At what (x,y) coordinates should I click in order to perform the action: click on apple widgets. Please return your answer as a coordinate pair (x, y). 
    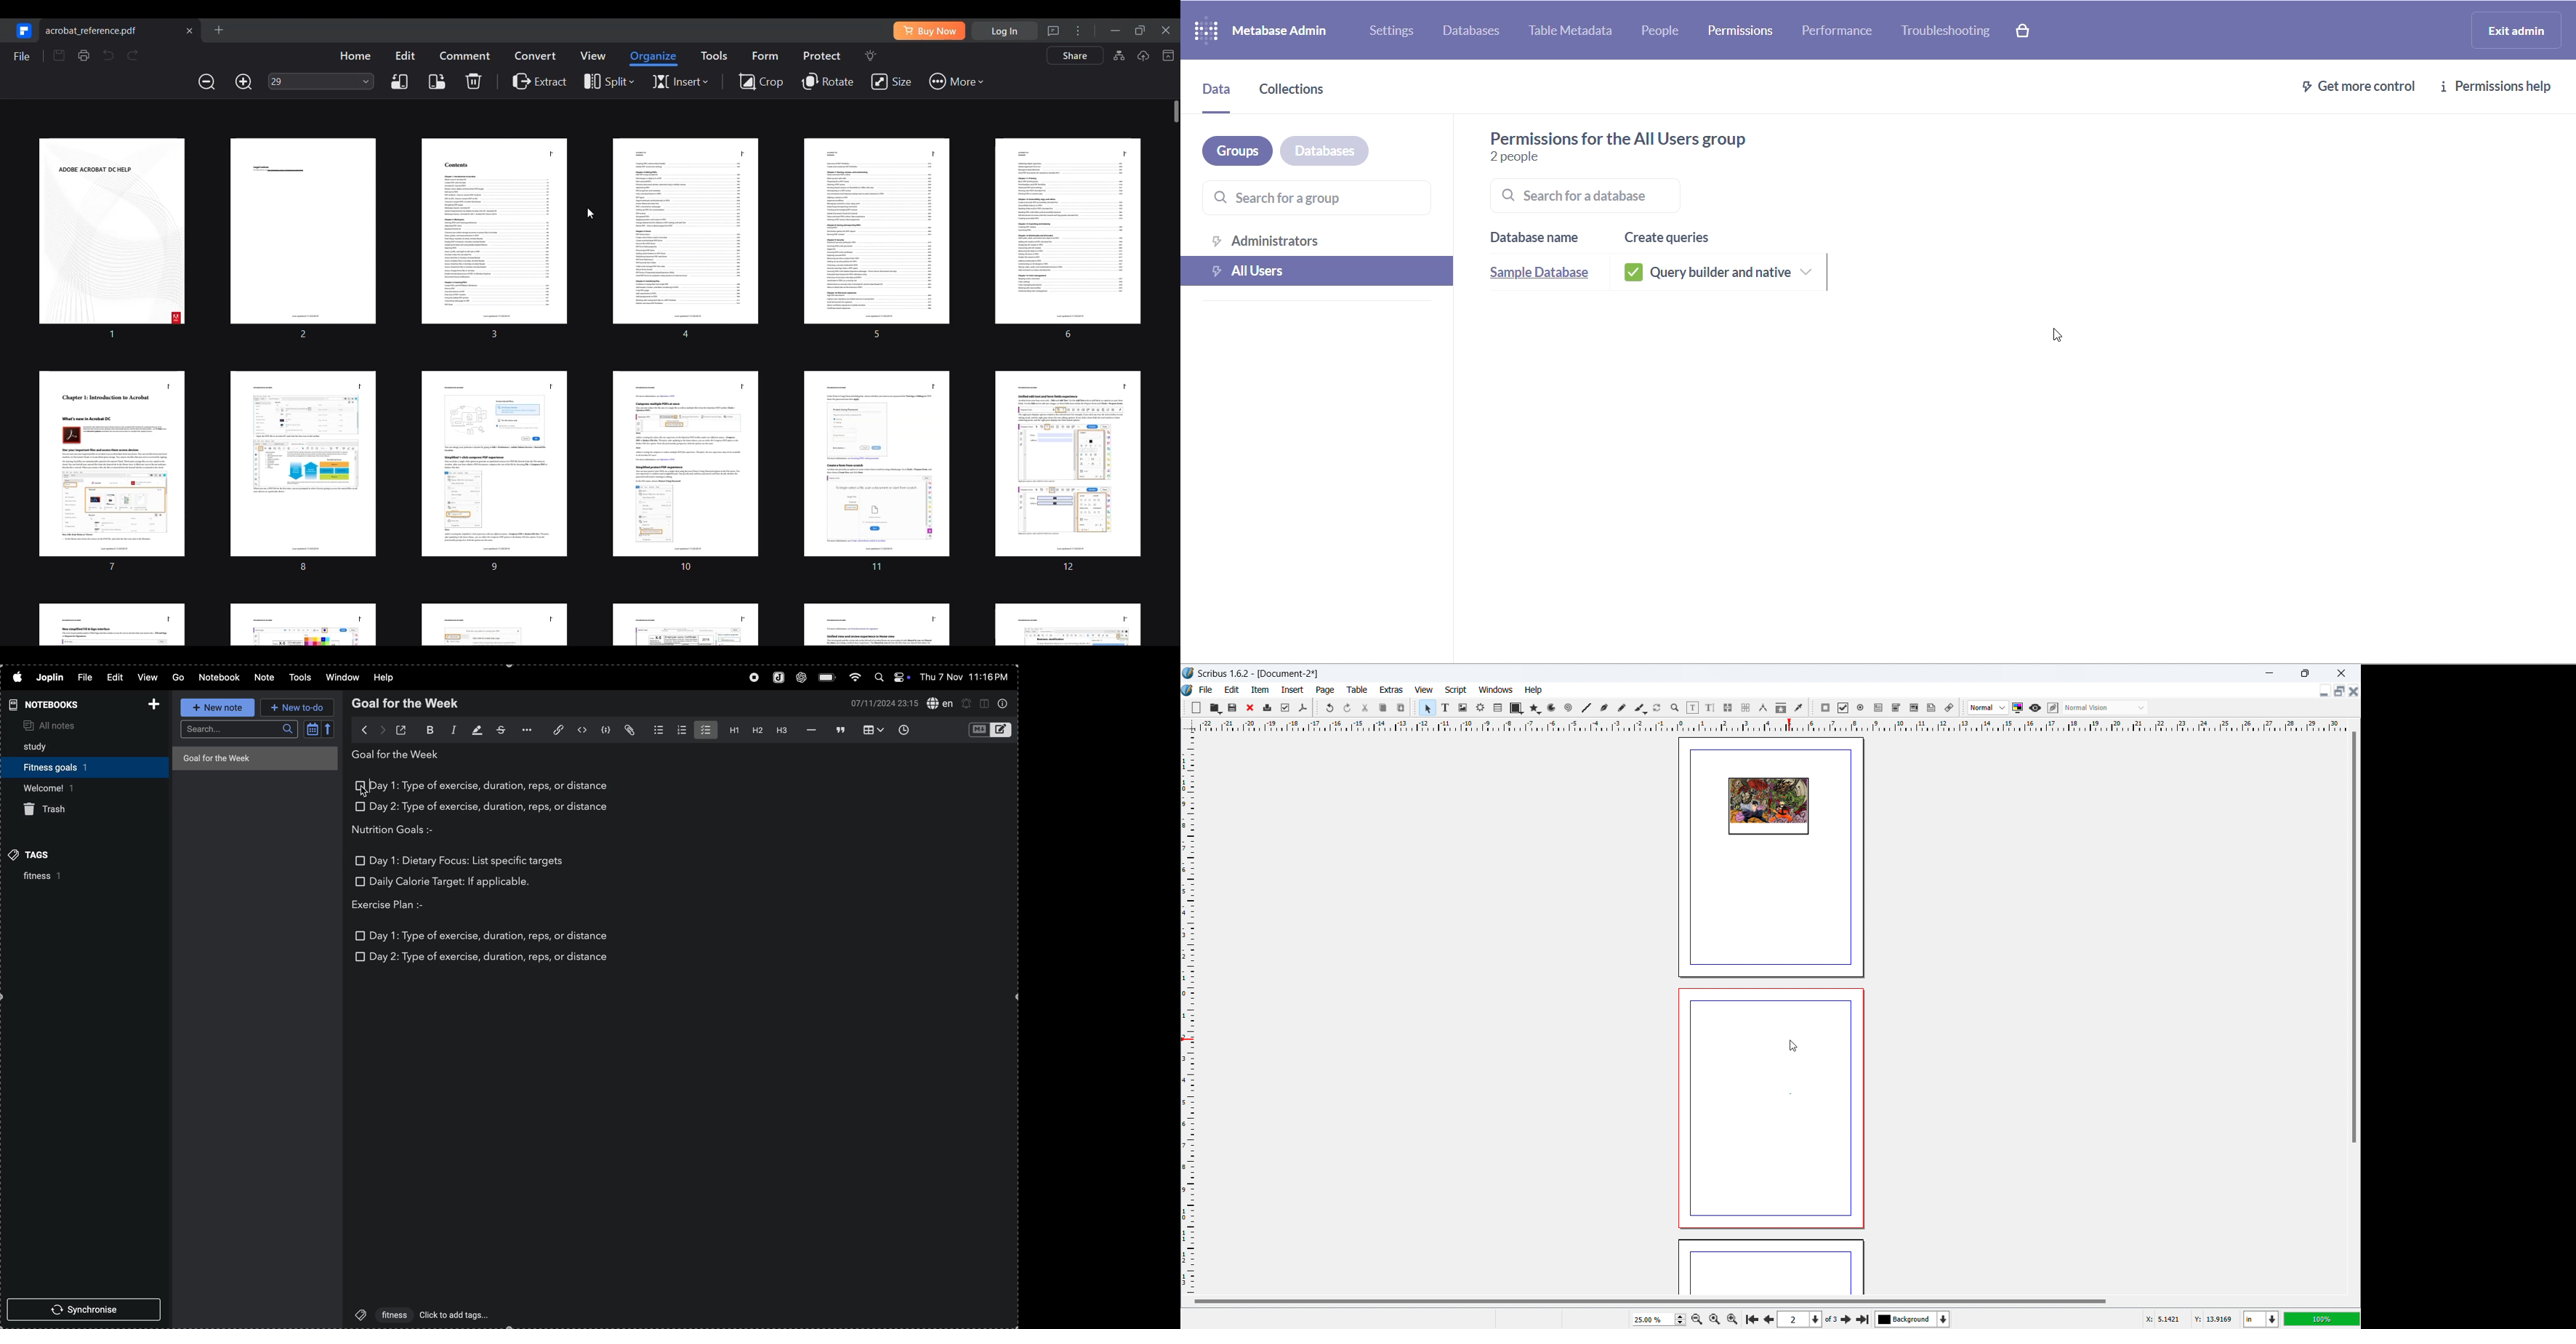
    Looking at the image, I should click on (895, 677).